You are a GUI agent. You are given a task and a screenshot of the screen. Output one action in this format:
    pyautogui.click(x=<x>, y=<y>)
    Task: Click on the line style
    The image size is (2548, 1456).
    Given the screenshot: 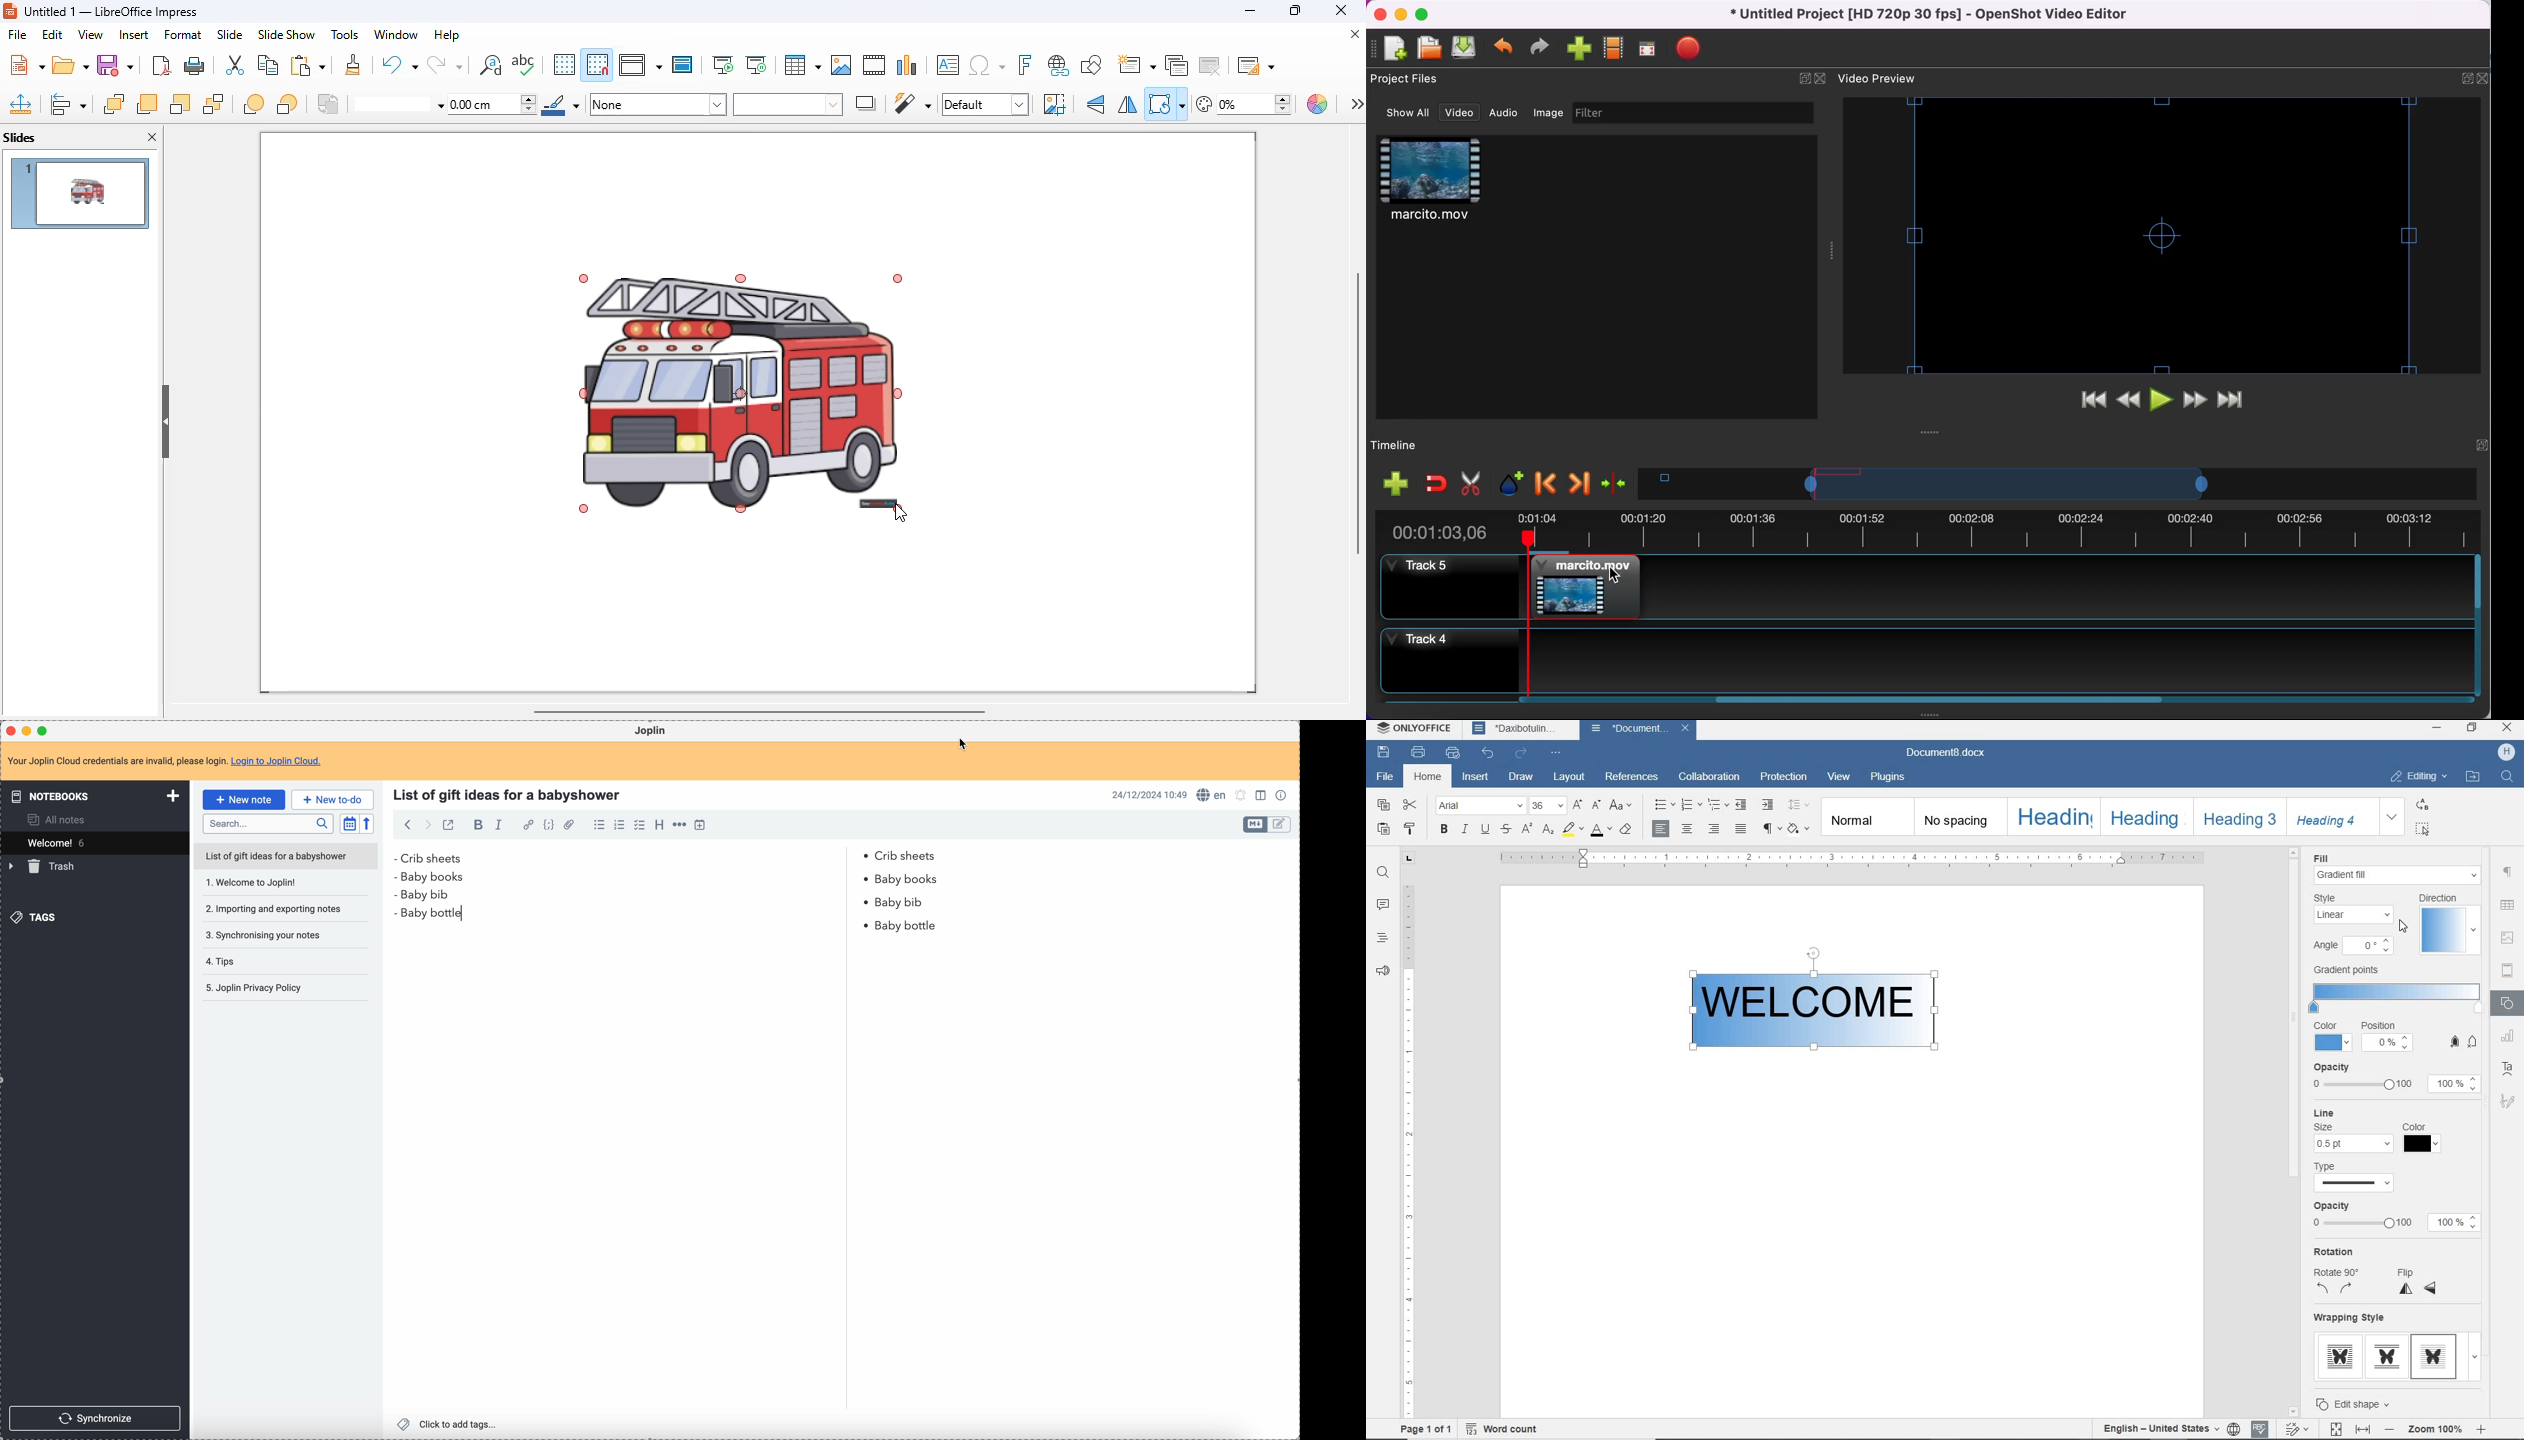 What is the action you would take?
    pyautogui.click(x=399, y=105)
    